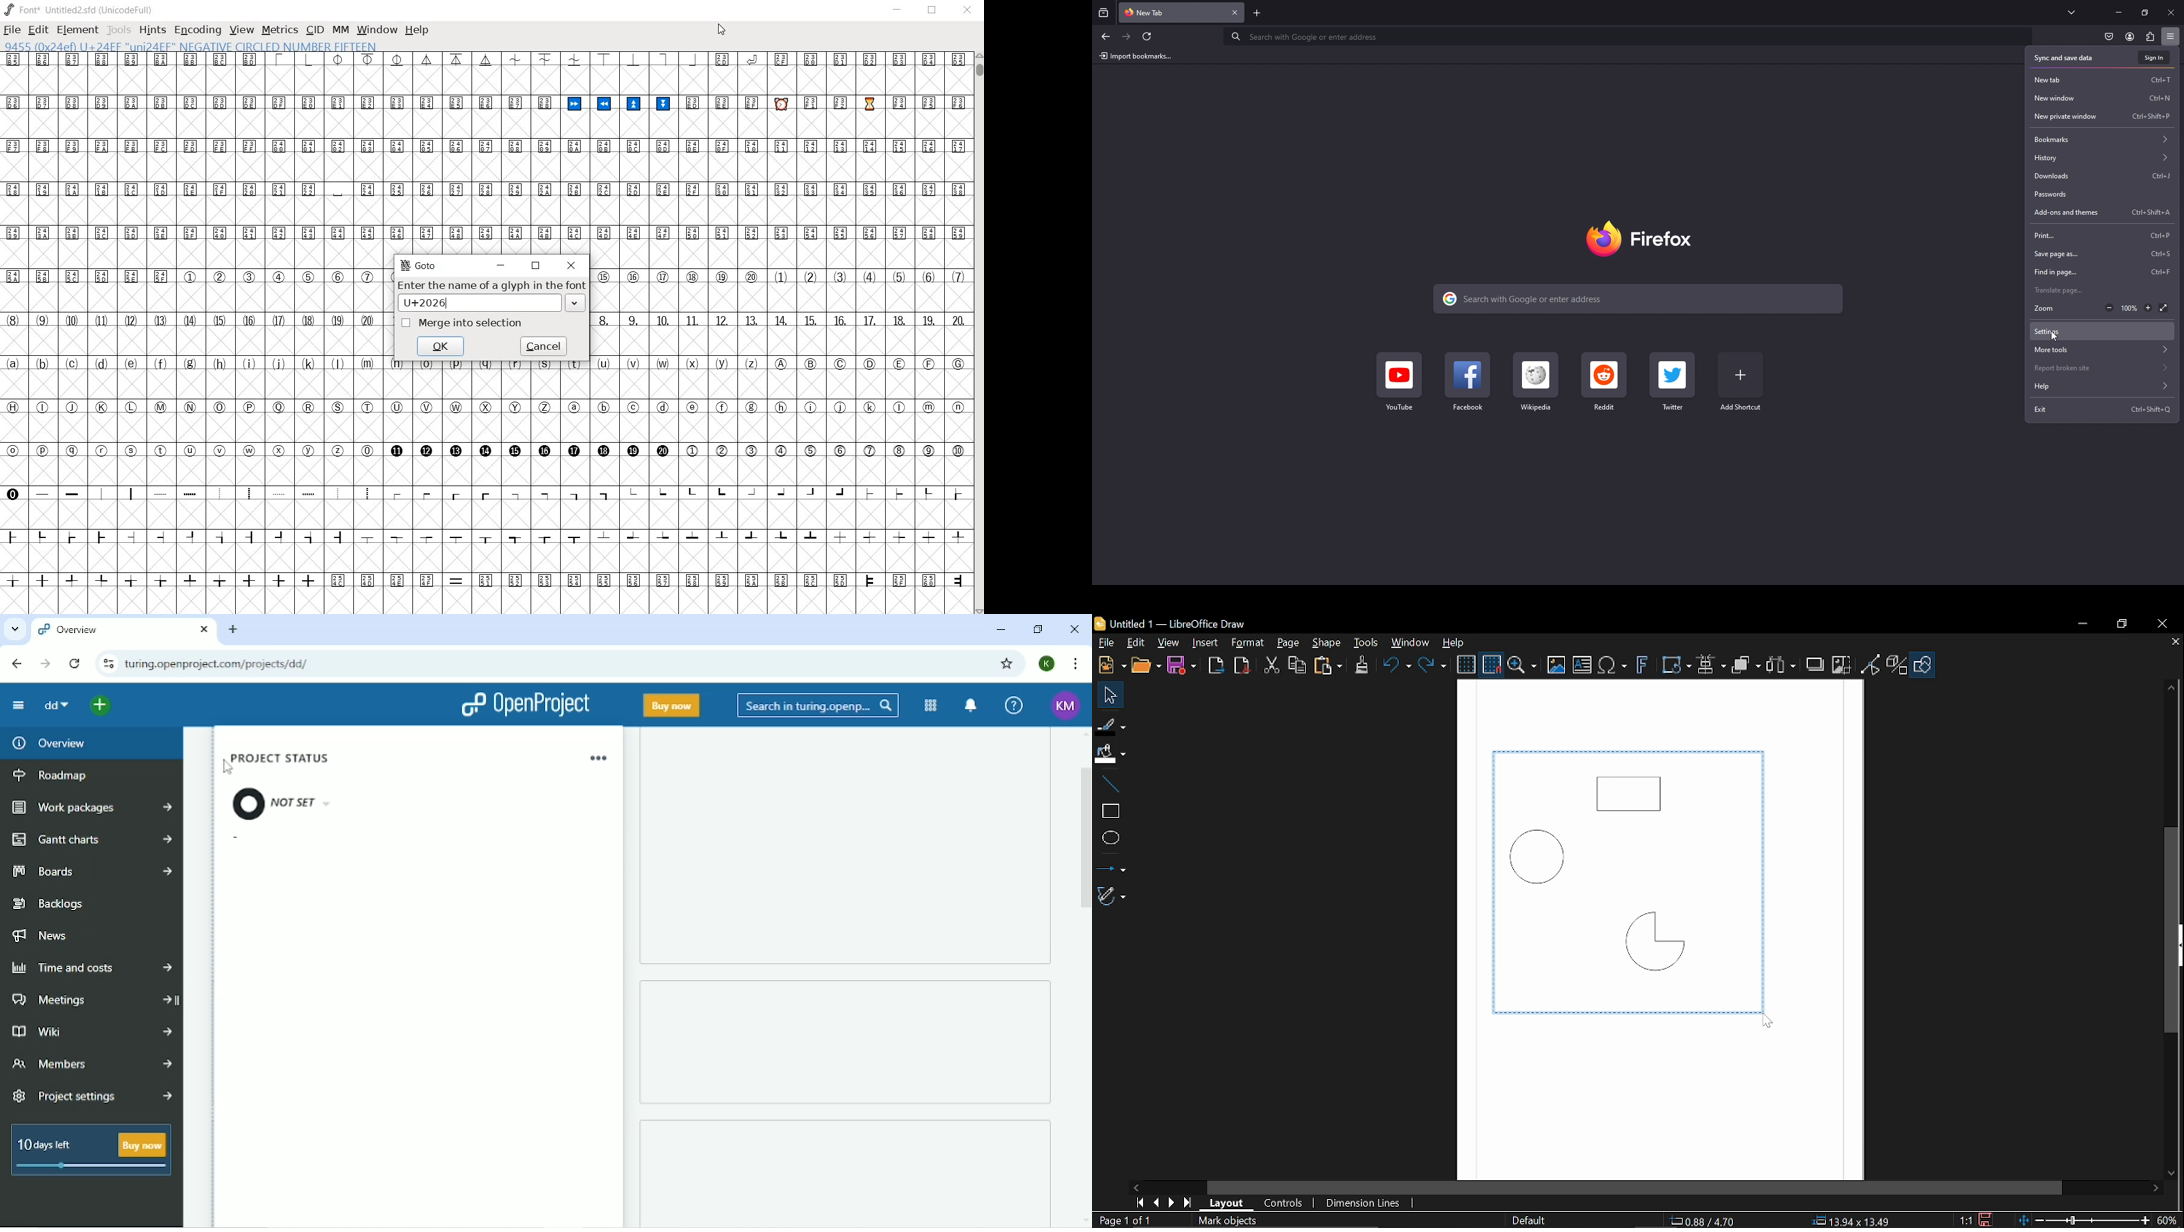  What do you see at coordinates (493, 296) in the screenshot?
I see `Enter the name of a glyph in the font` at bounding box center [493, 296].